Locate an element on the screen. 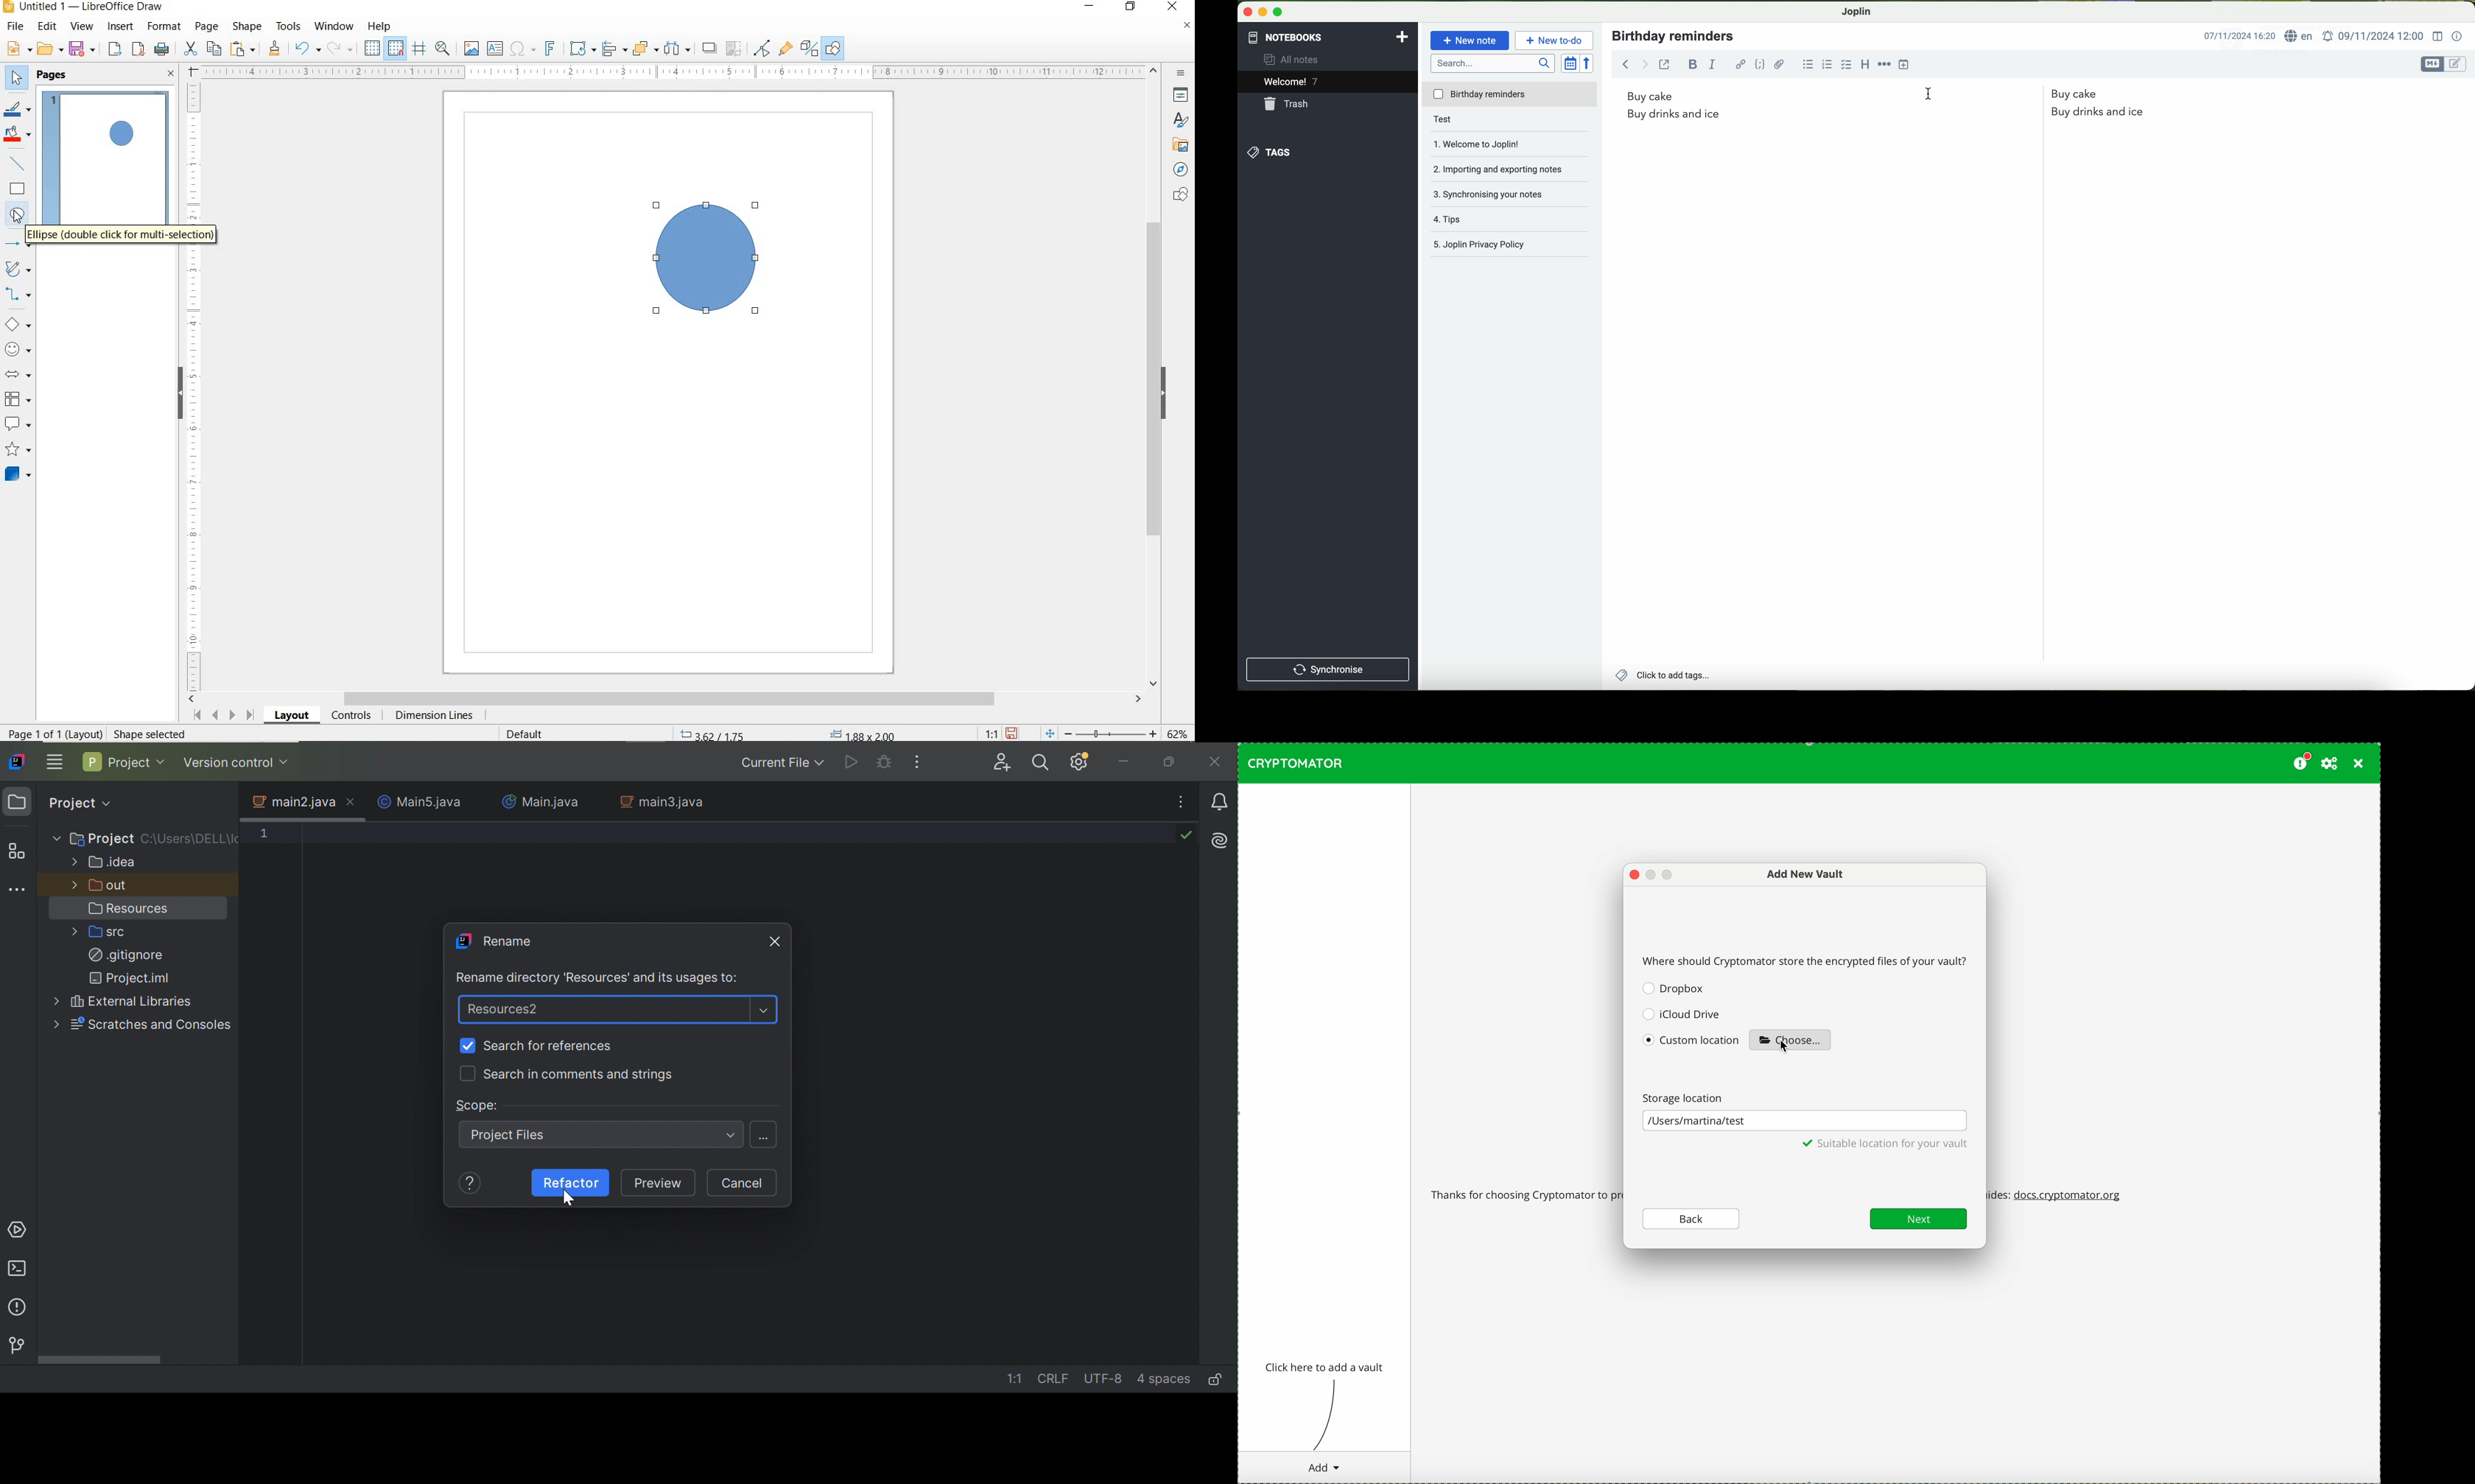 This screenshot has width=2492, height=1484. SHOW GLUEPOINT FUNCTIONS is located at coordinates (785, 49).